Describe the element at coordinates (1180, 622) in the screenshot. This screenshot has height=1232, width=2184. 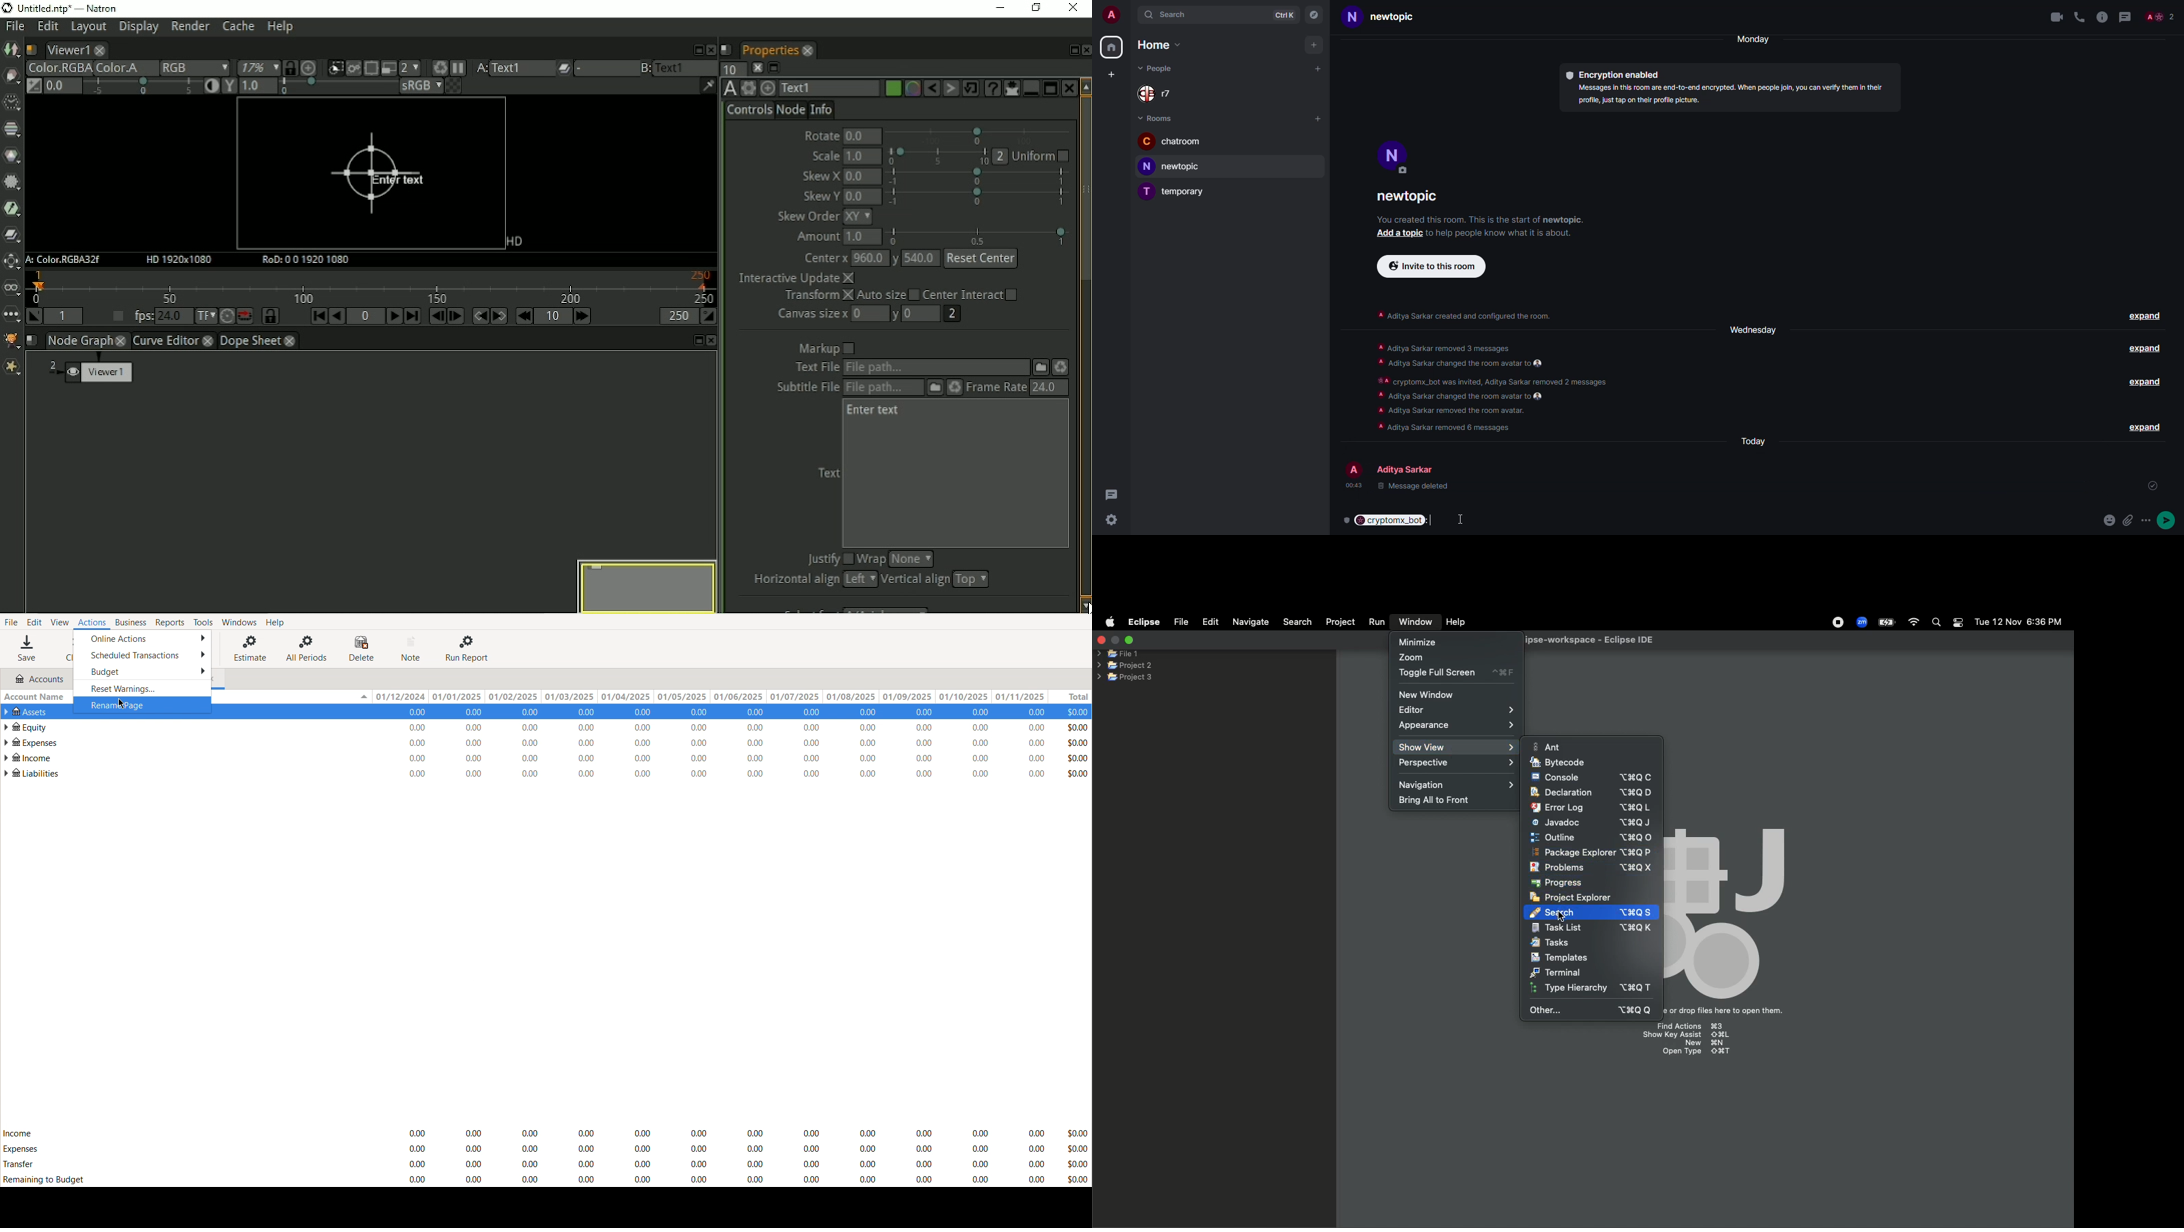
I see `File` at that location.